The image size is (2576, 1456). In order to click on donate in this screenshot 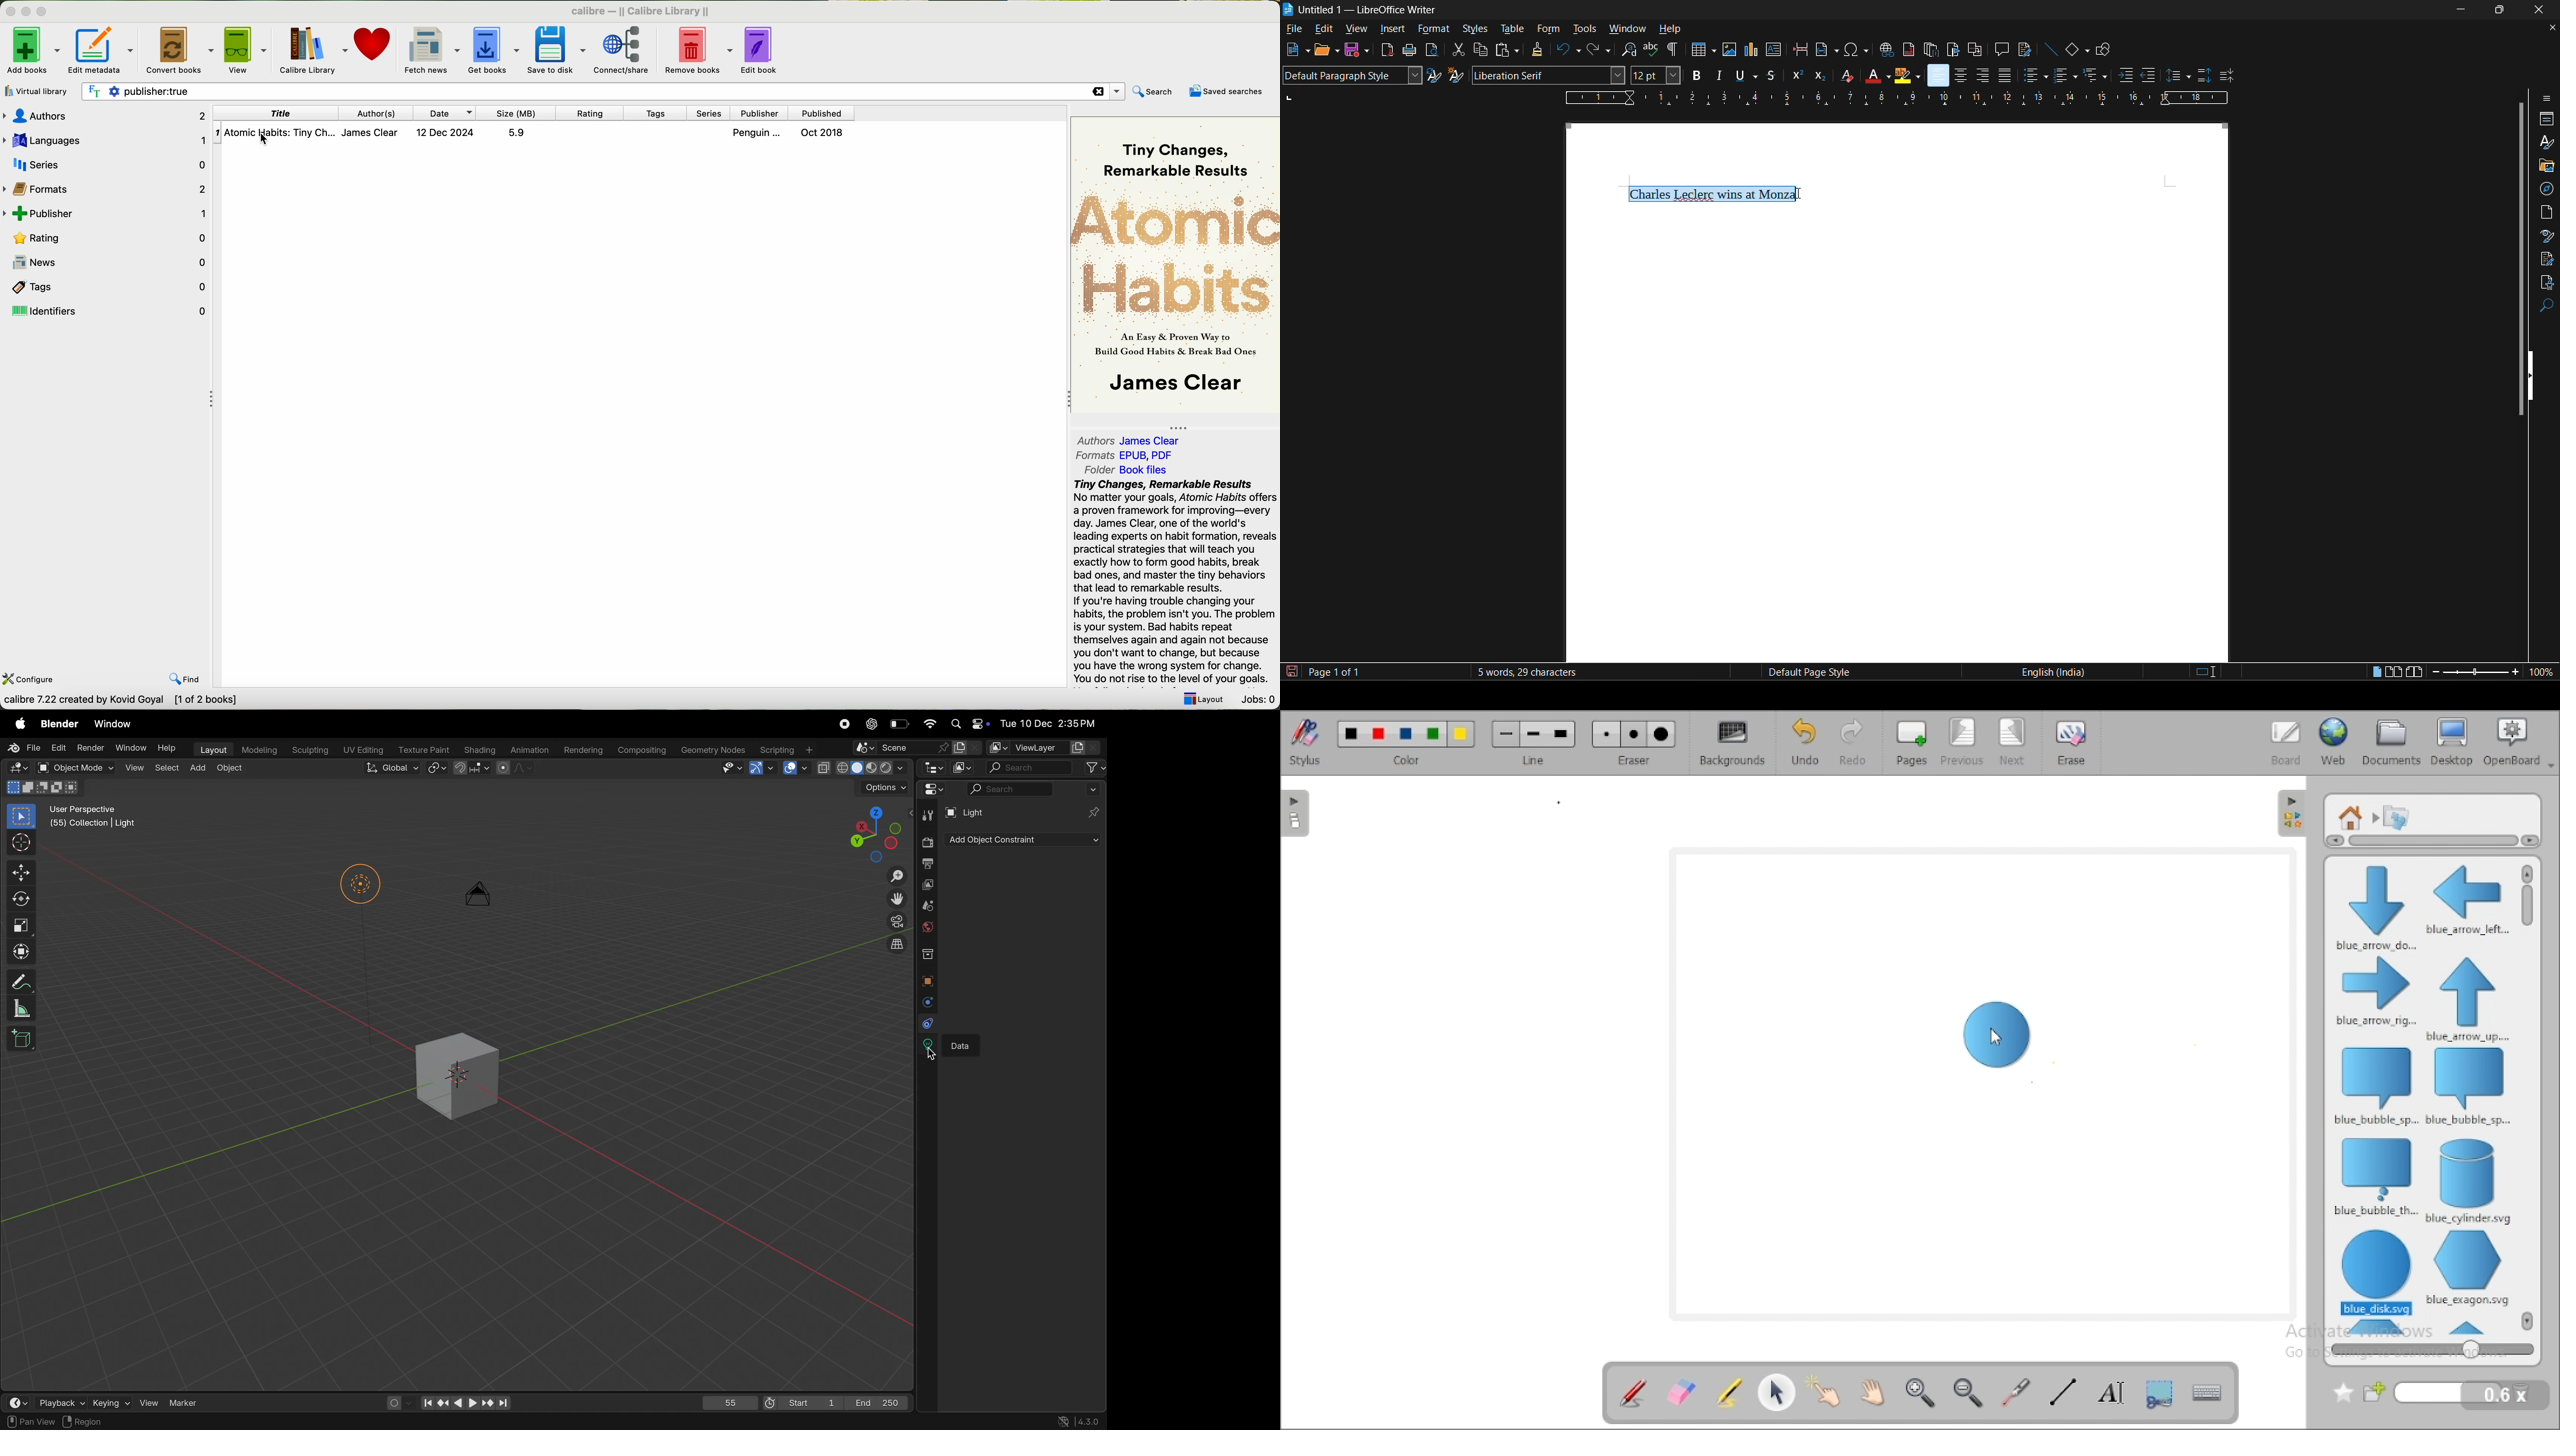, I will do `click(374, 43)`.